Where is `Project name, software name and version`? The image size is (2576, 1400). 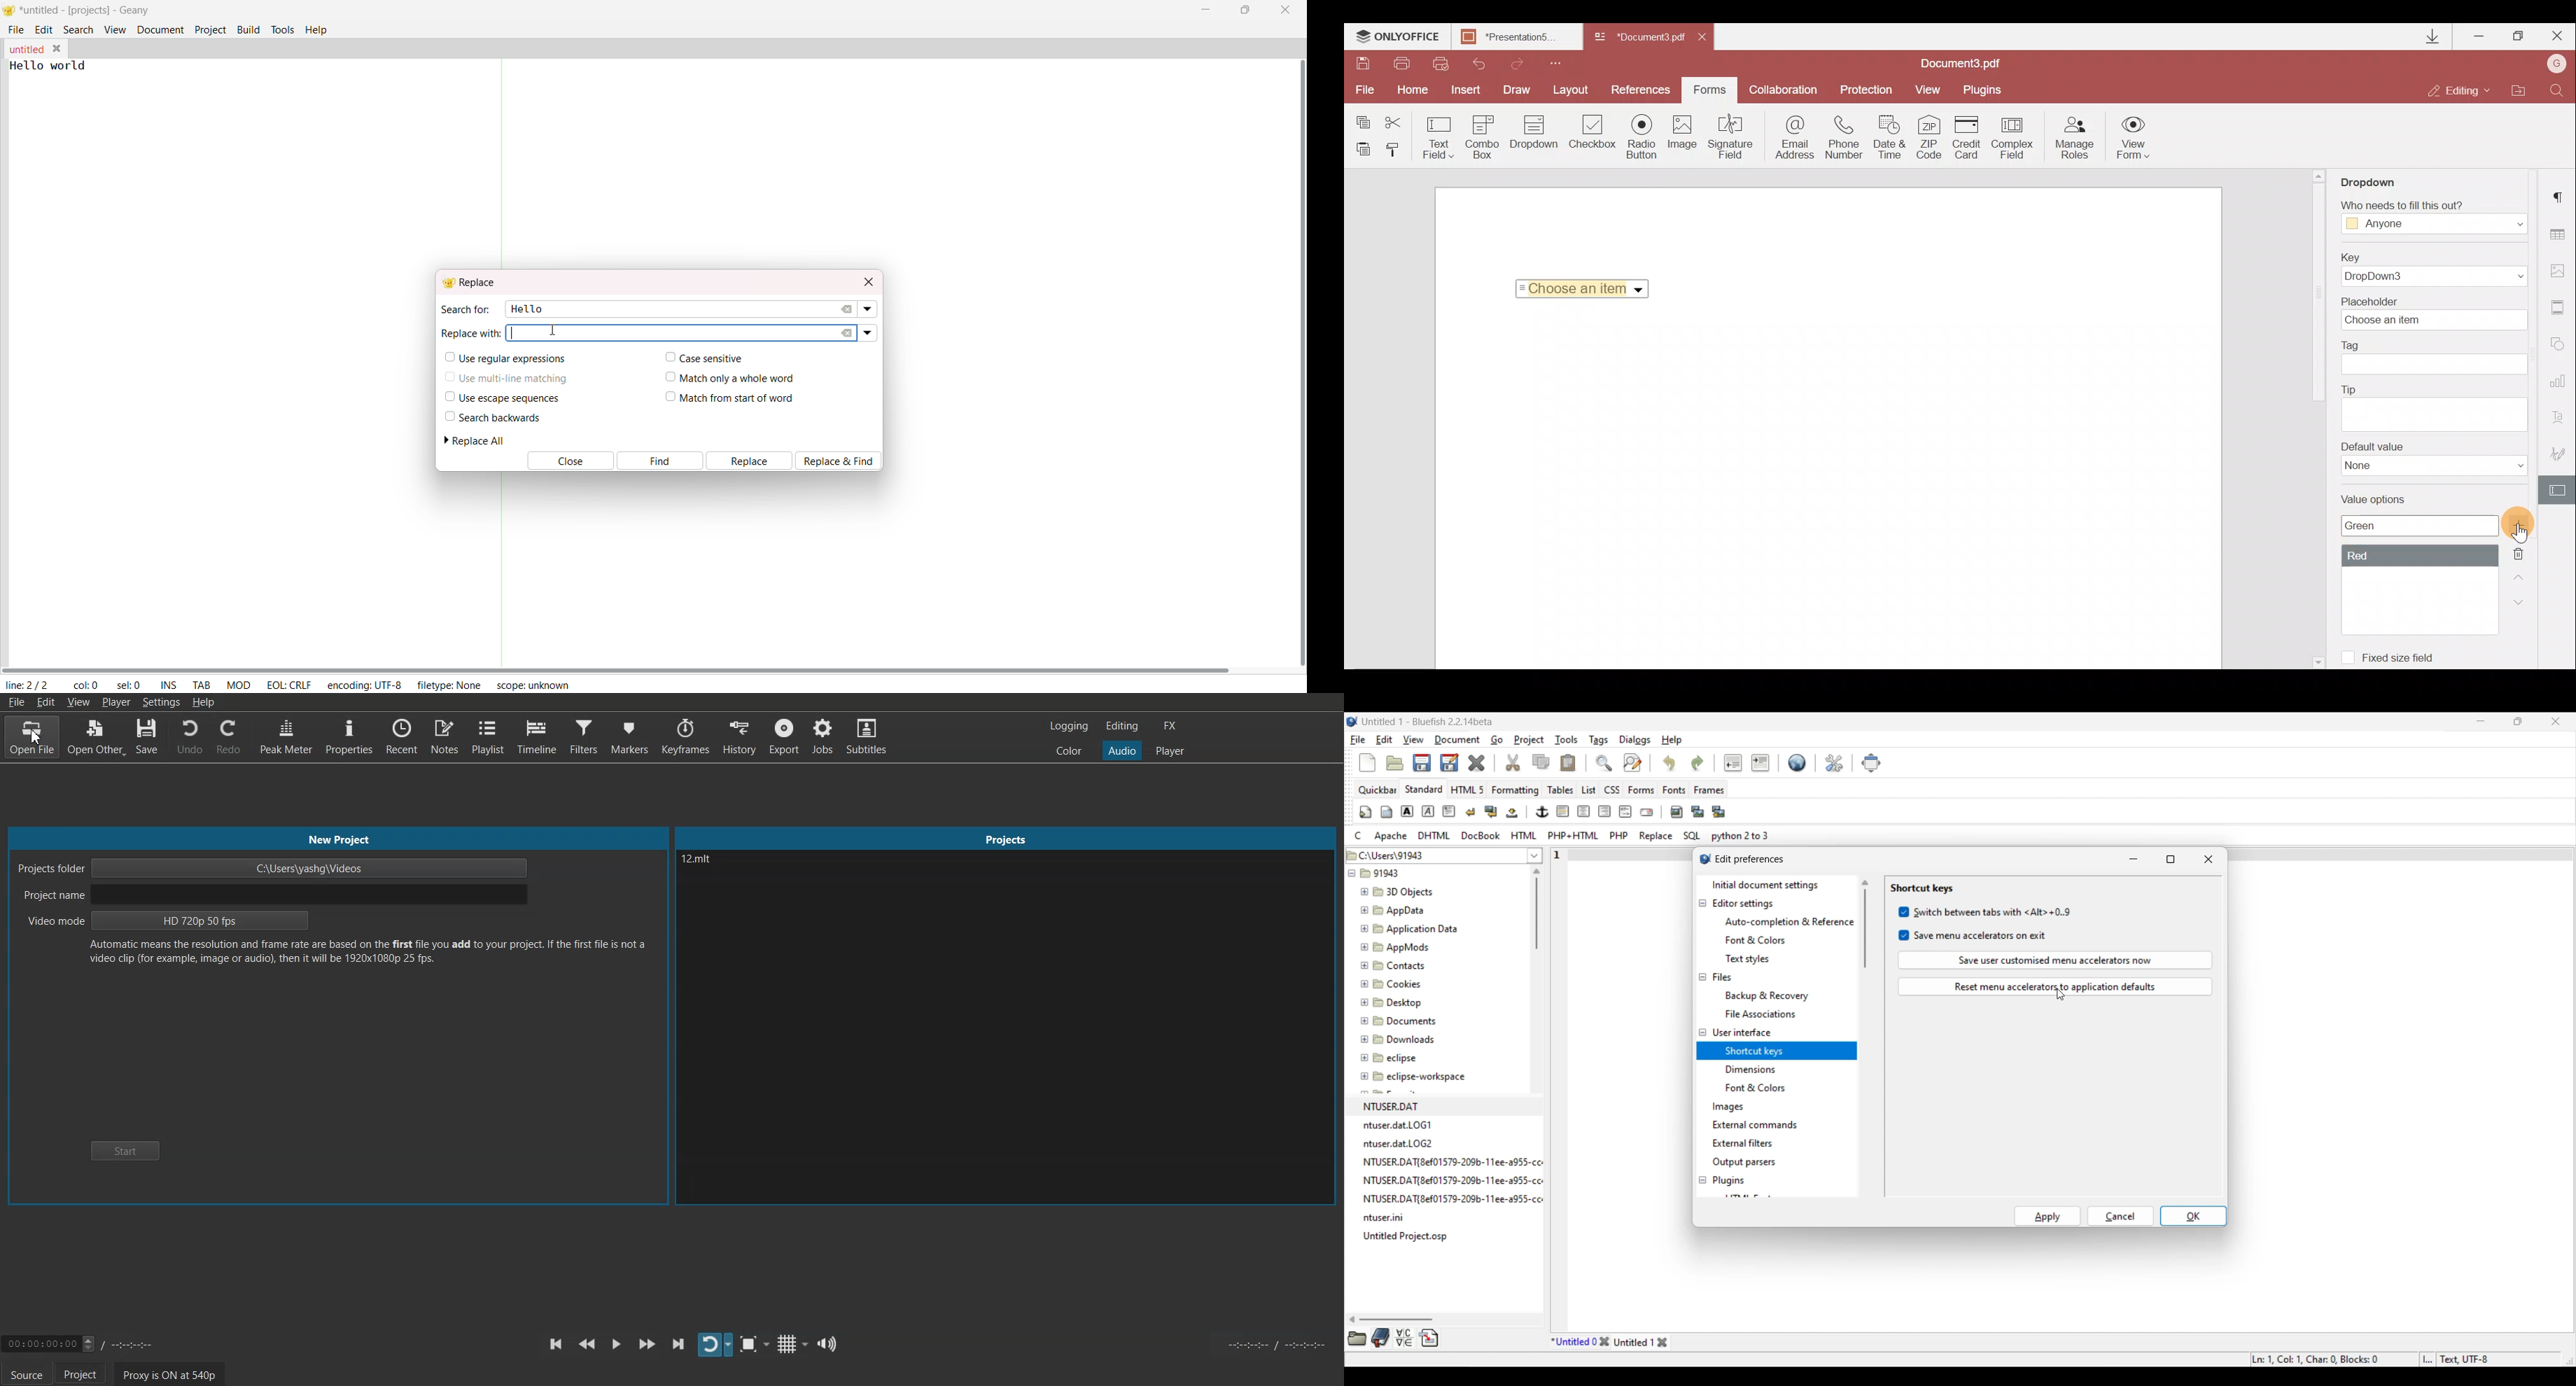
Project name, software name and version is located at coordinates (1428, 721).